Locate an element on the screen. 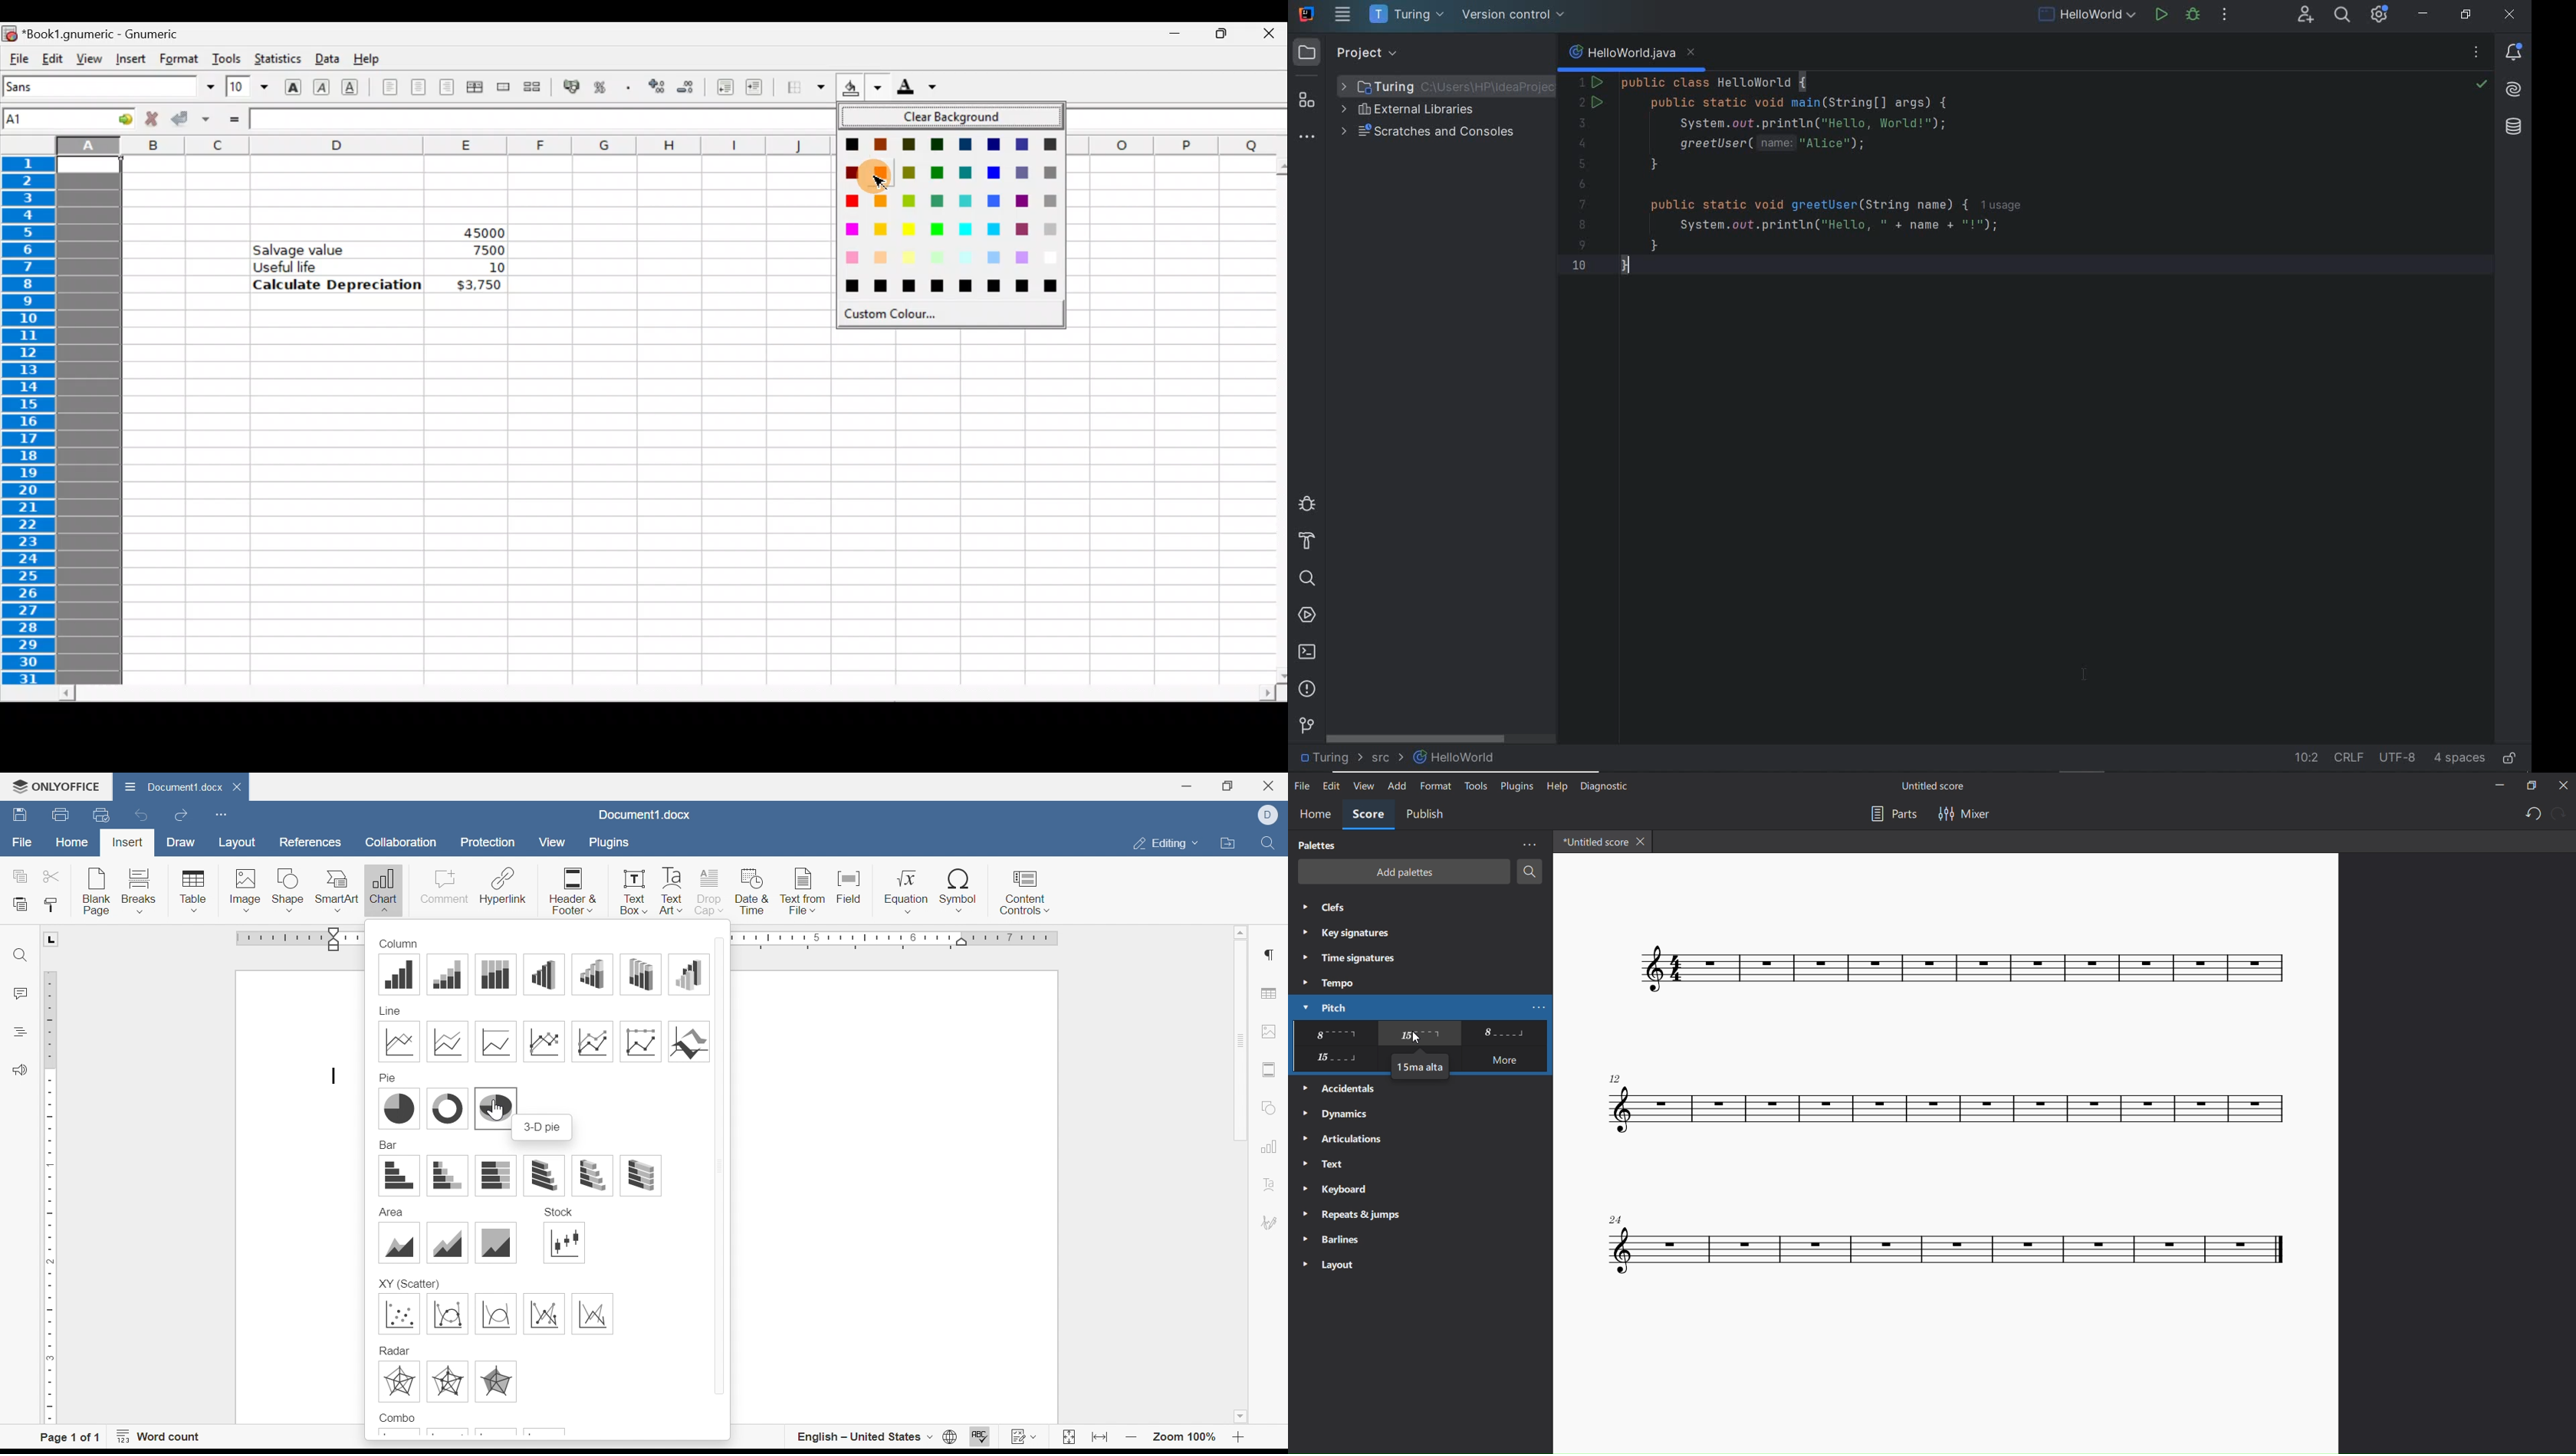 This screenshot has width=2576, height=1456. cursor is located at coordinates (500, 1115).